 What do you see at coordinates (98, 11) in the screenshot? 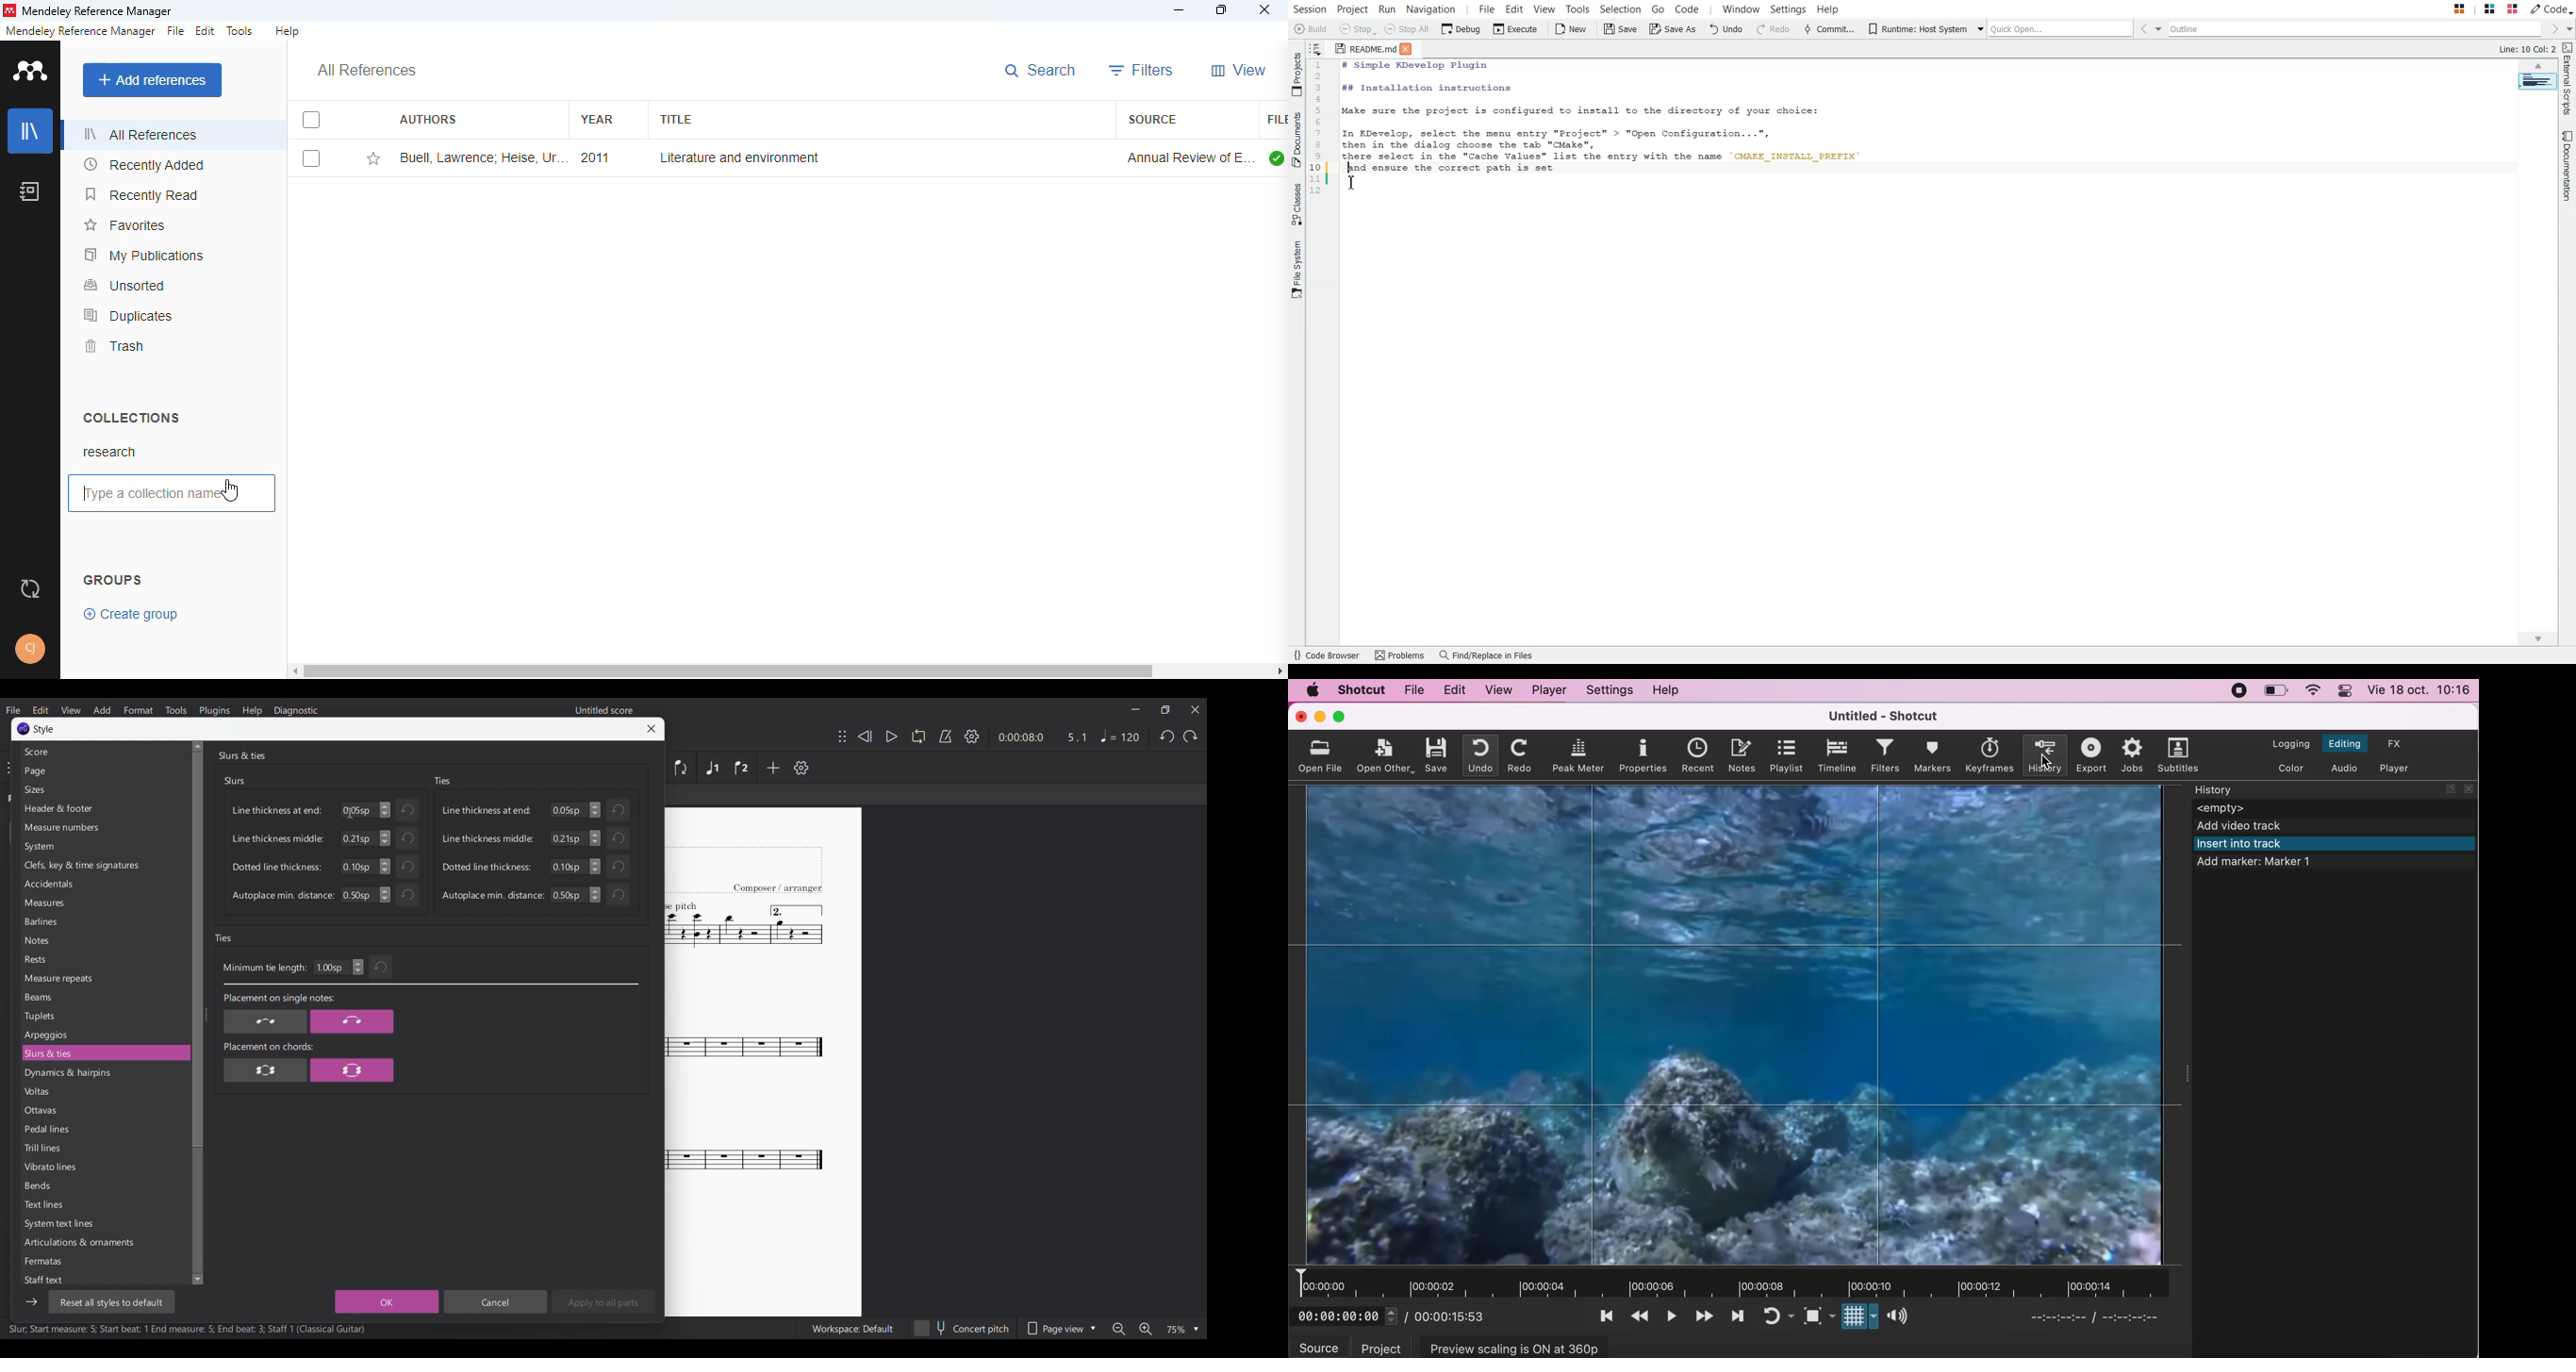
I see `mendeley reference manager` at bounding box center [98, 11].